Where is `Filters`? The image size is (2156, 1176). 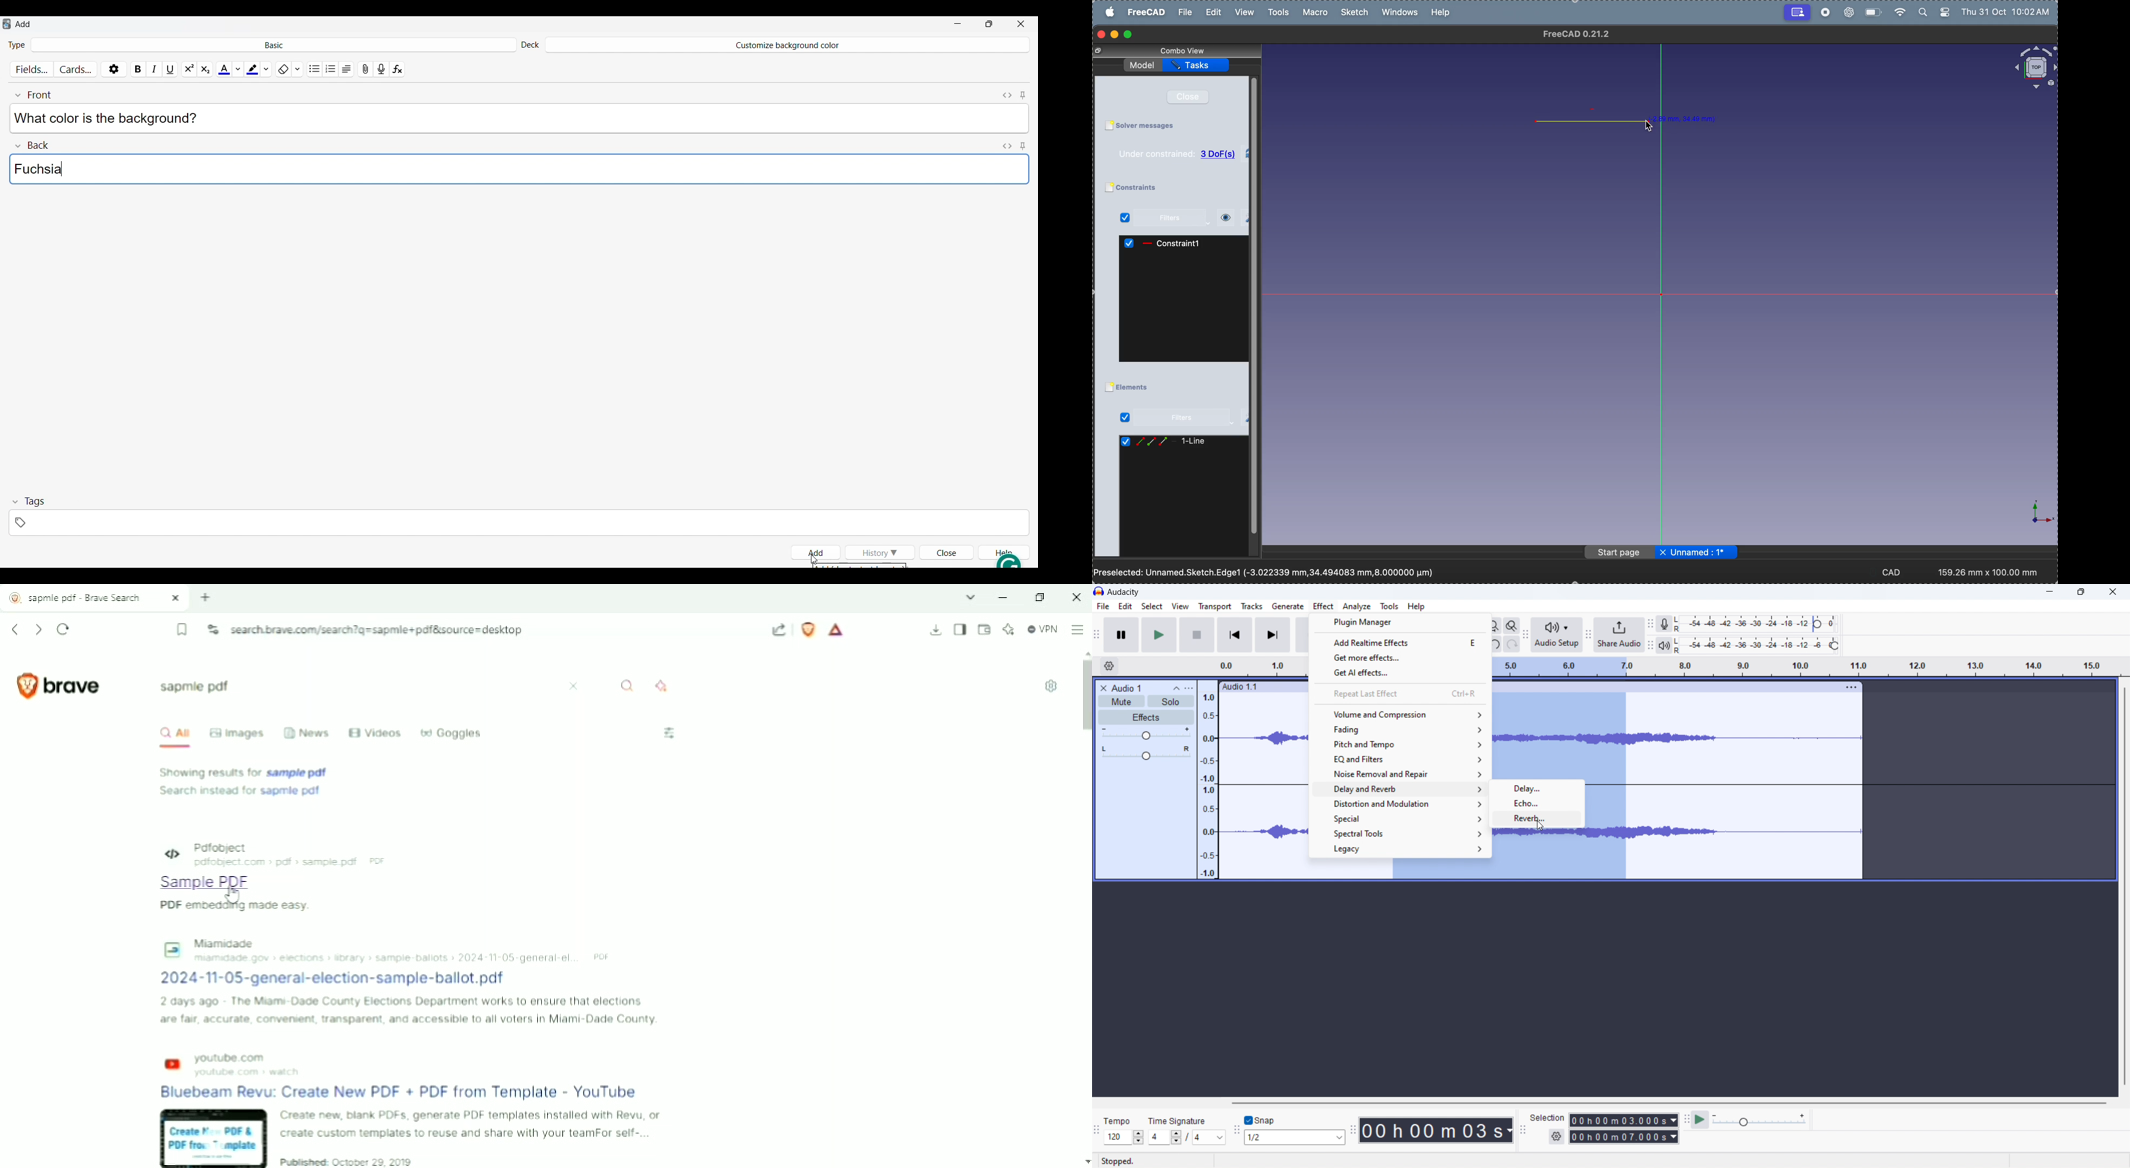 Filters is located at coordinates (670, 733).